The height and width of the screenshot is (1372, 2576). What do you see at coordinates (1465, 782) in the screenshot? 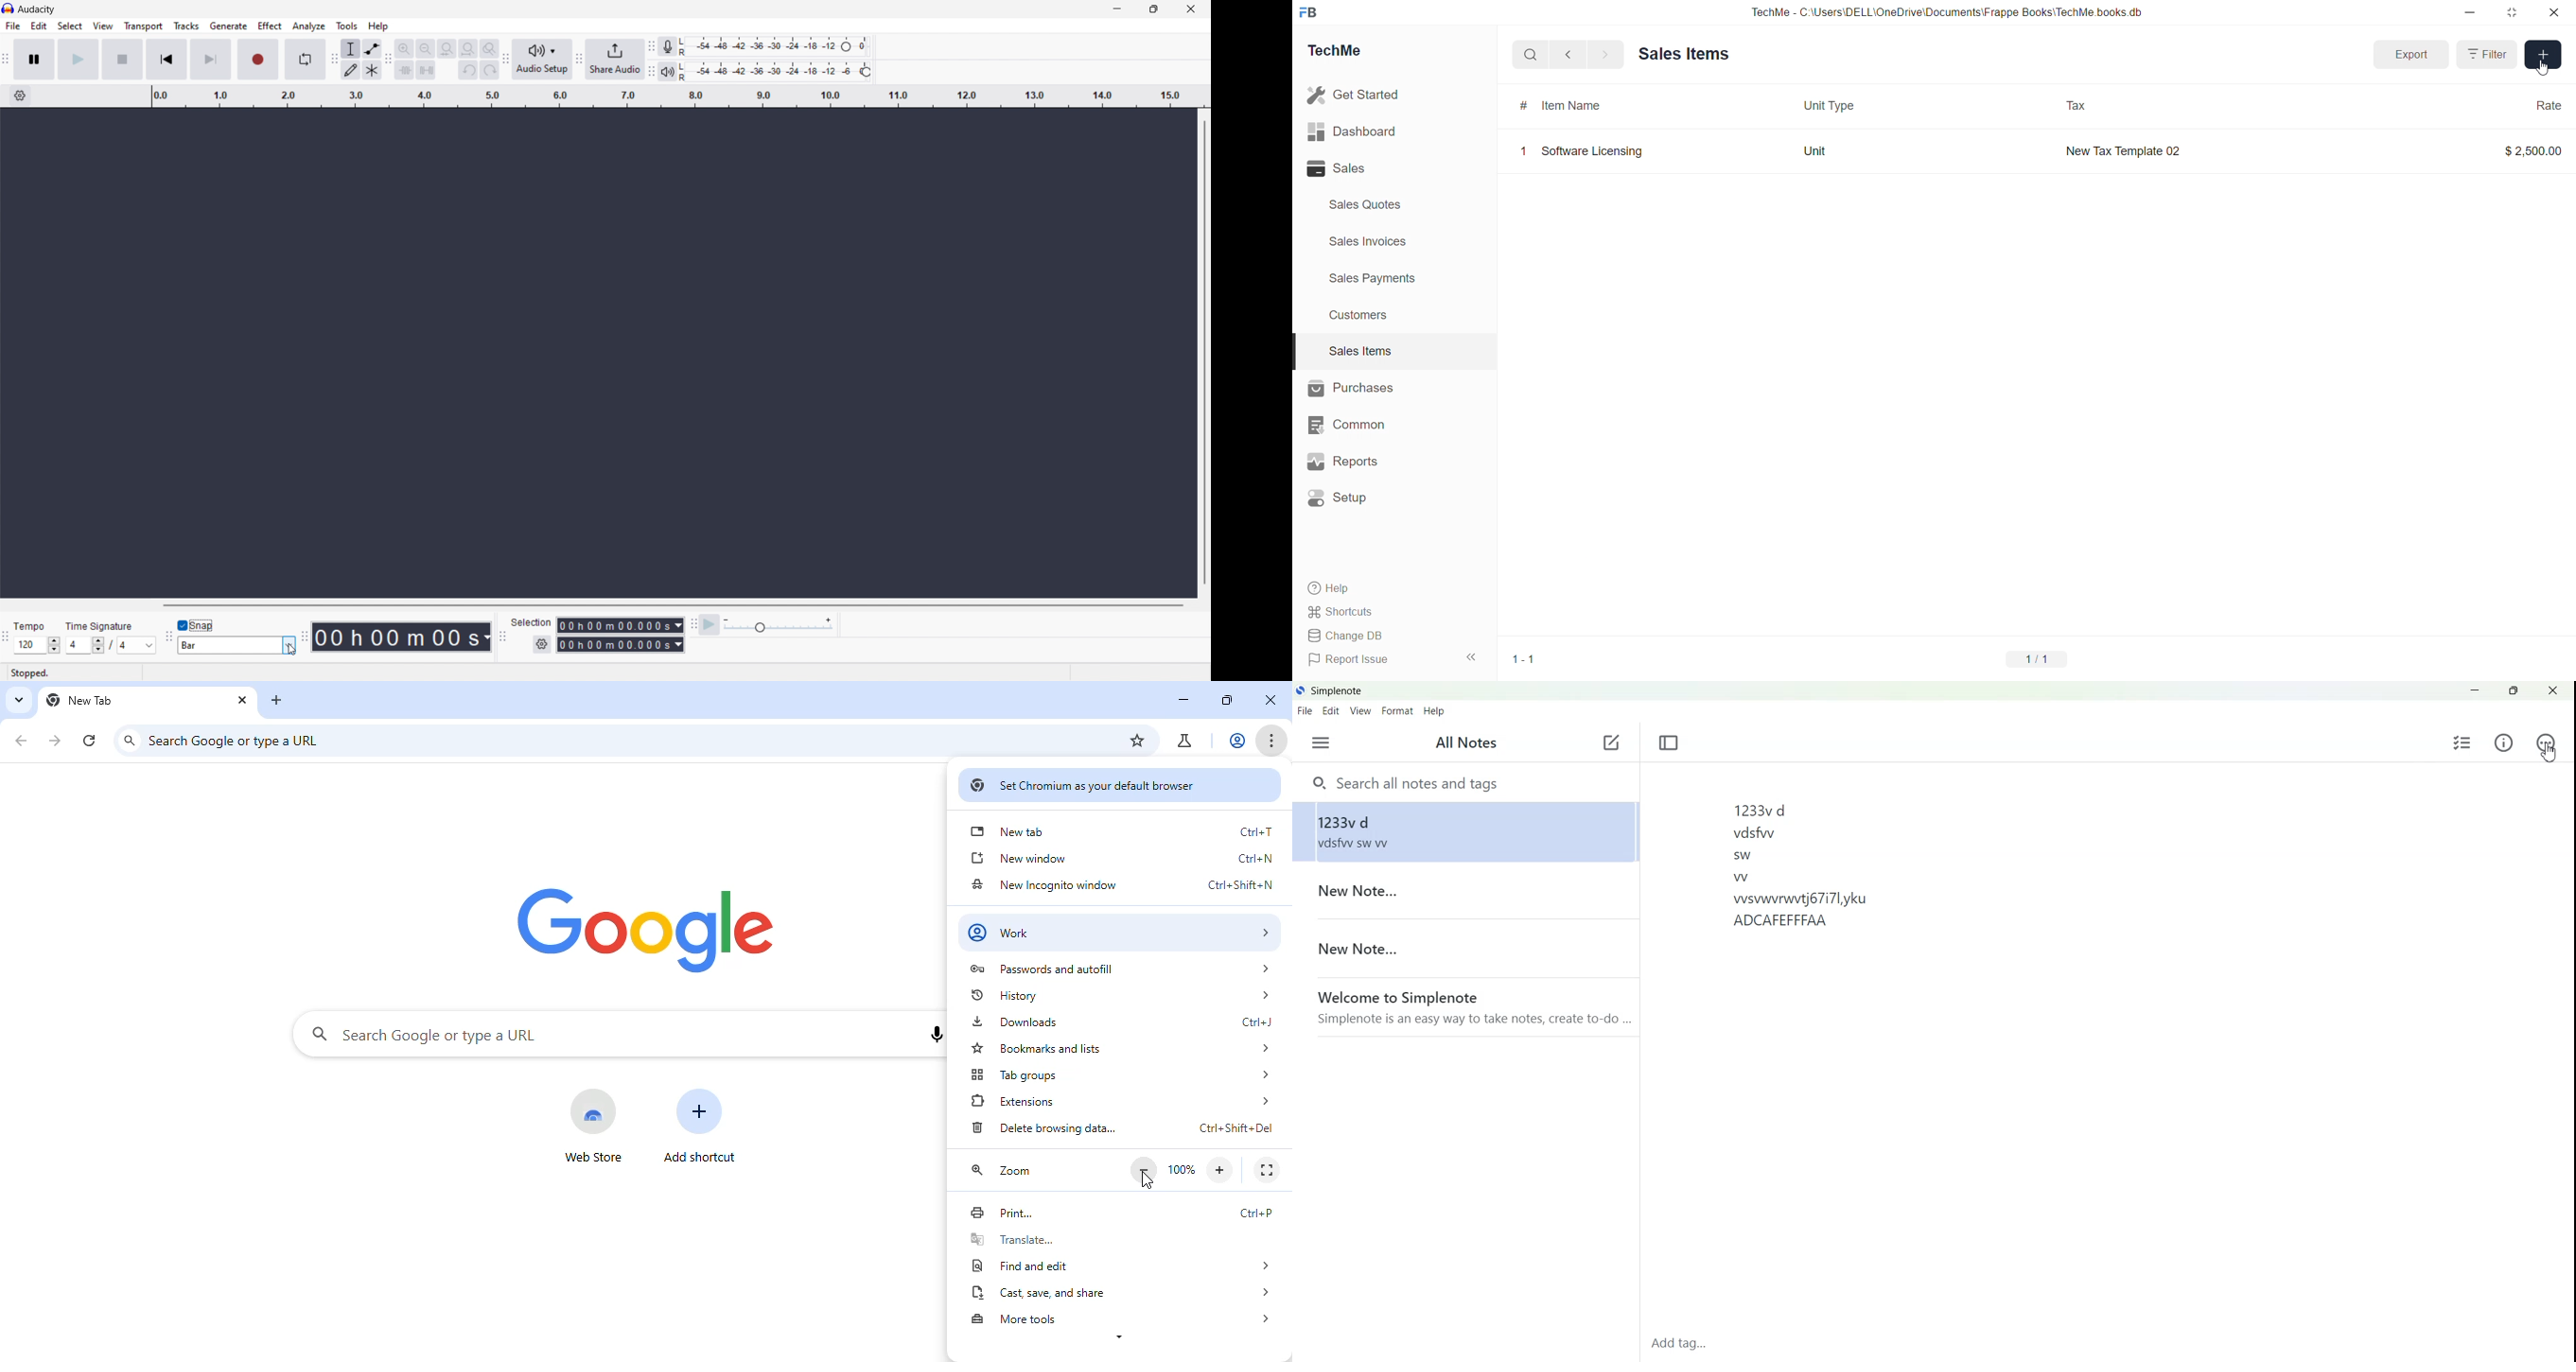
I see `Search notes and tags` at bounding box center [1465, 782].